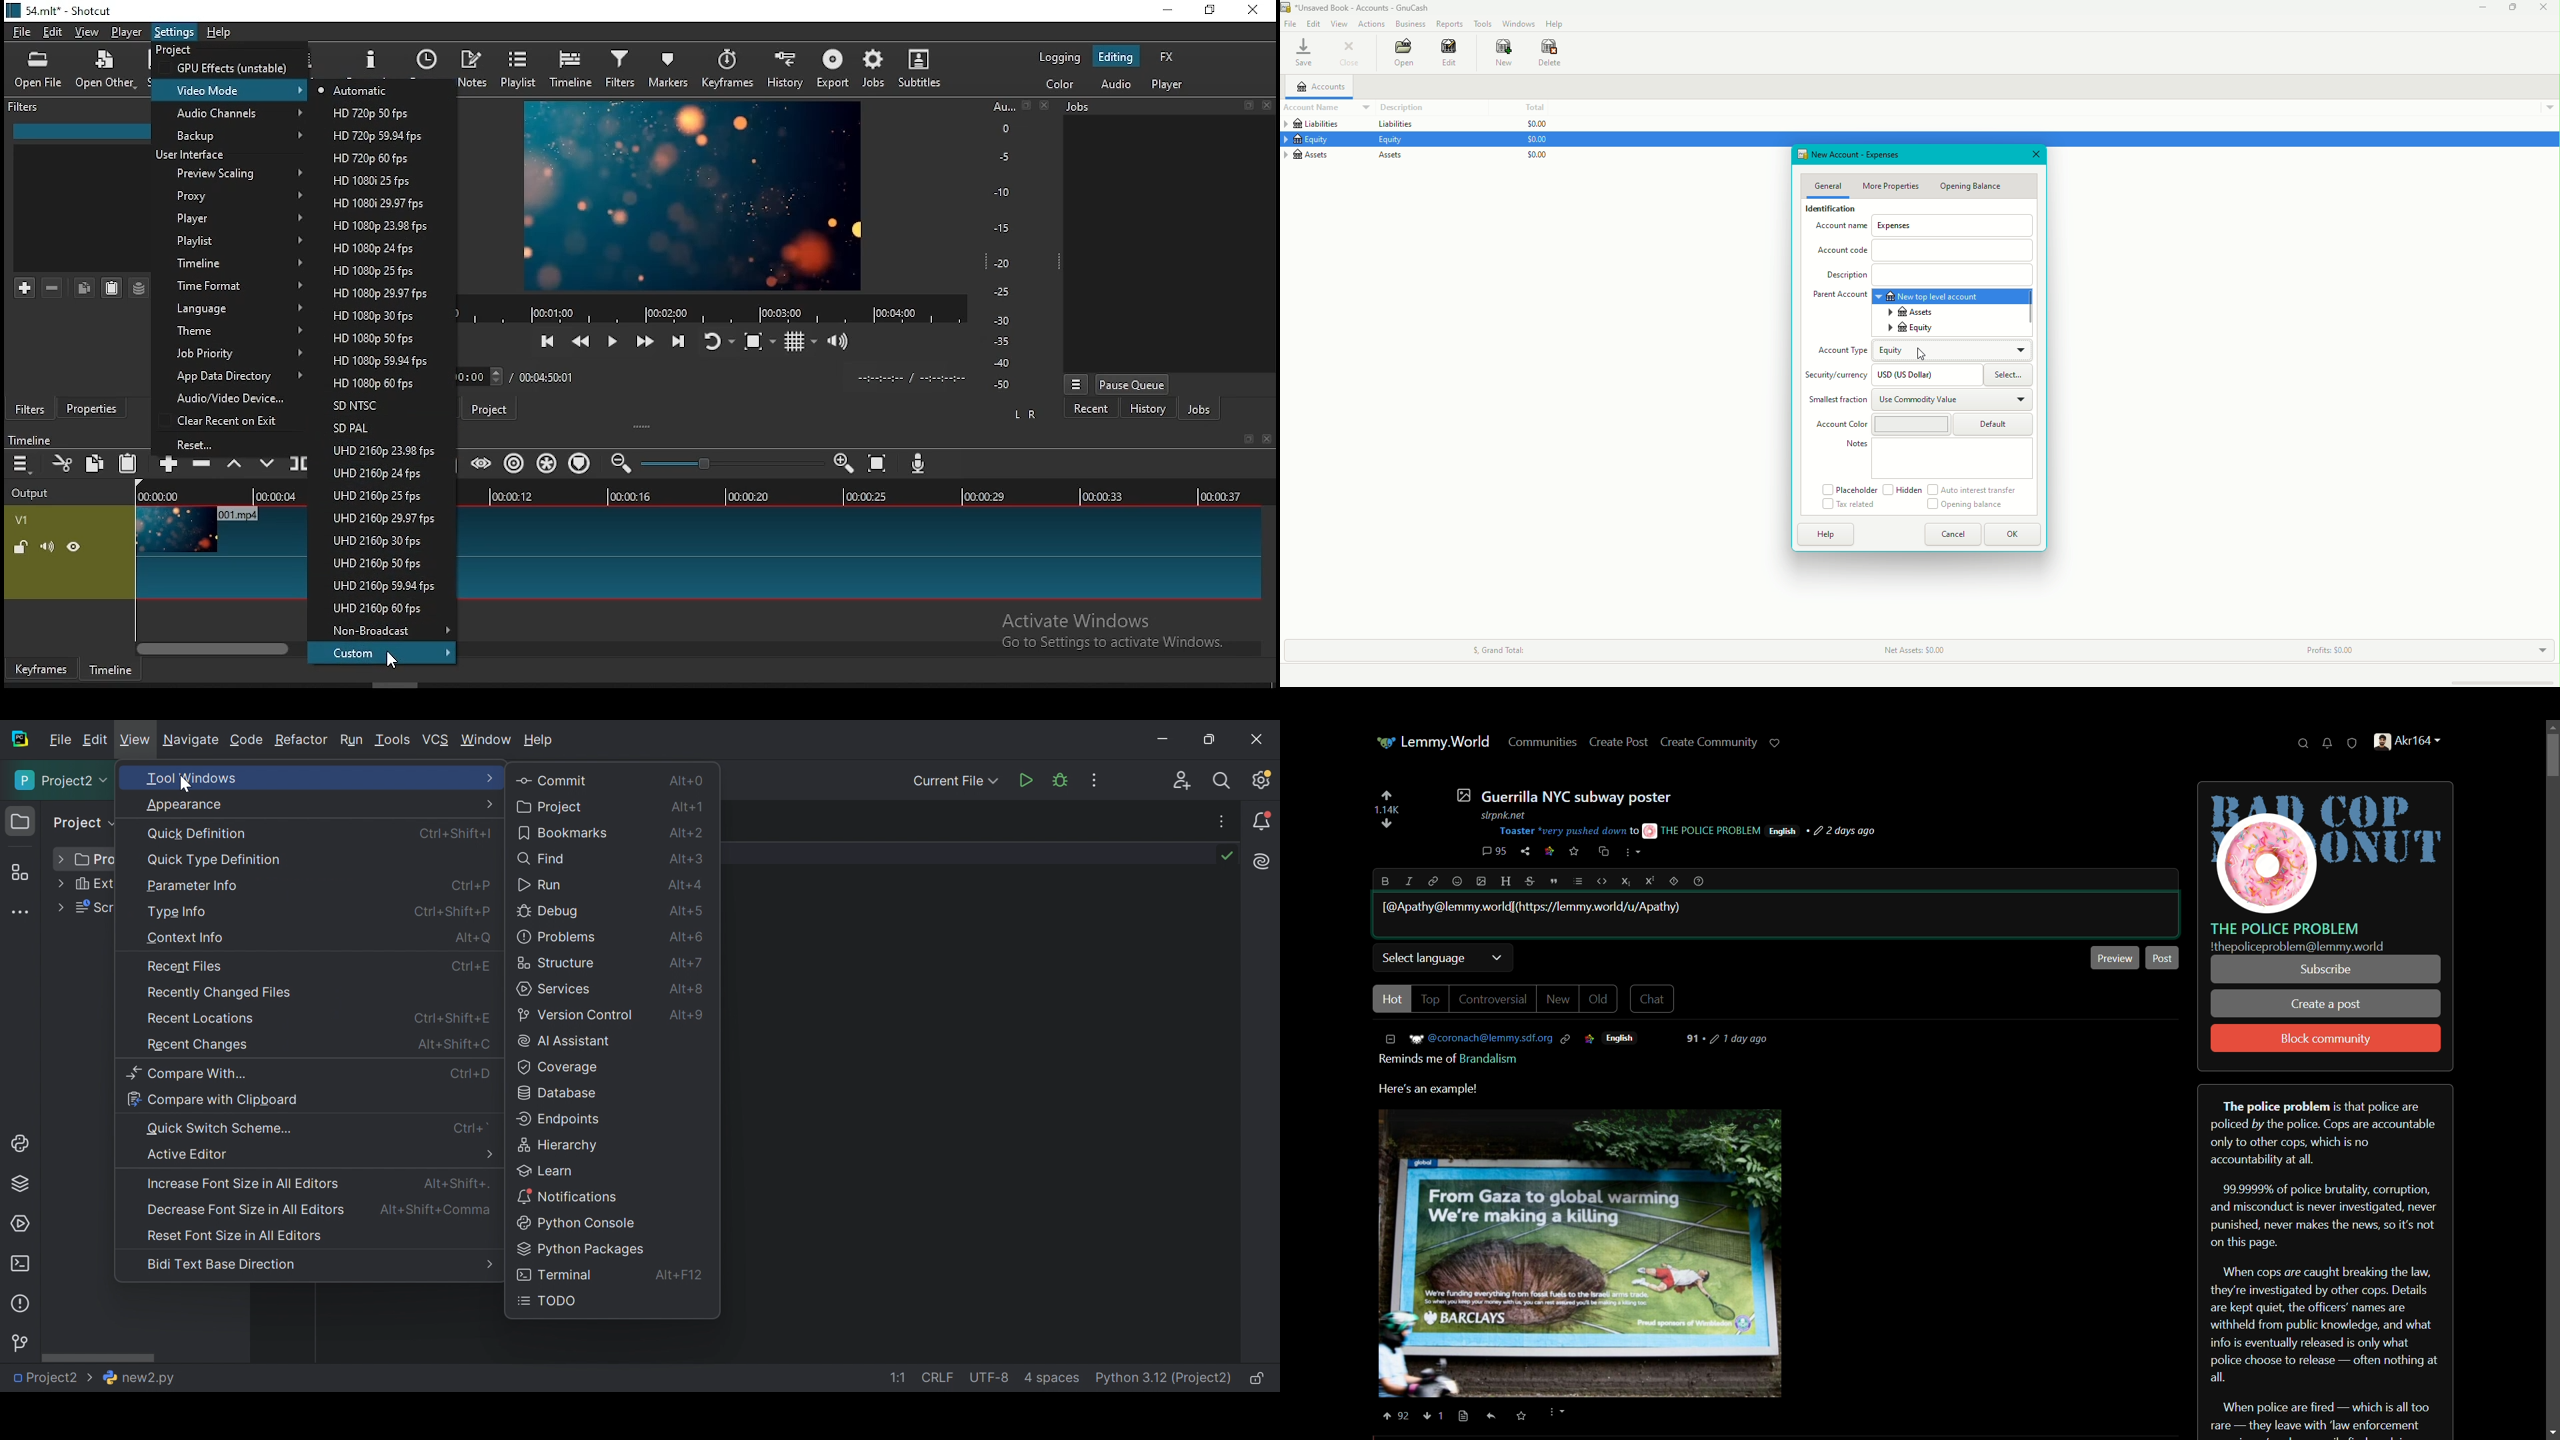 Image resolution: width=2576 pixels, height=1456 pixels. What do you see at coordinates (1578, 881) in the screenshot?
I see `list` at bounding box center [1578, 881].